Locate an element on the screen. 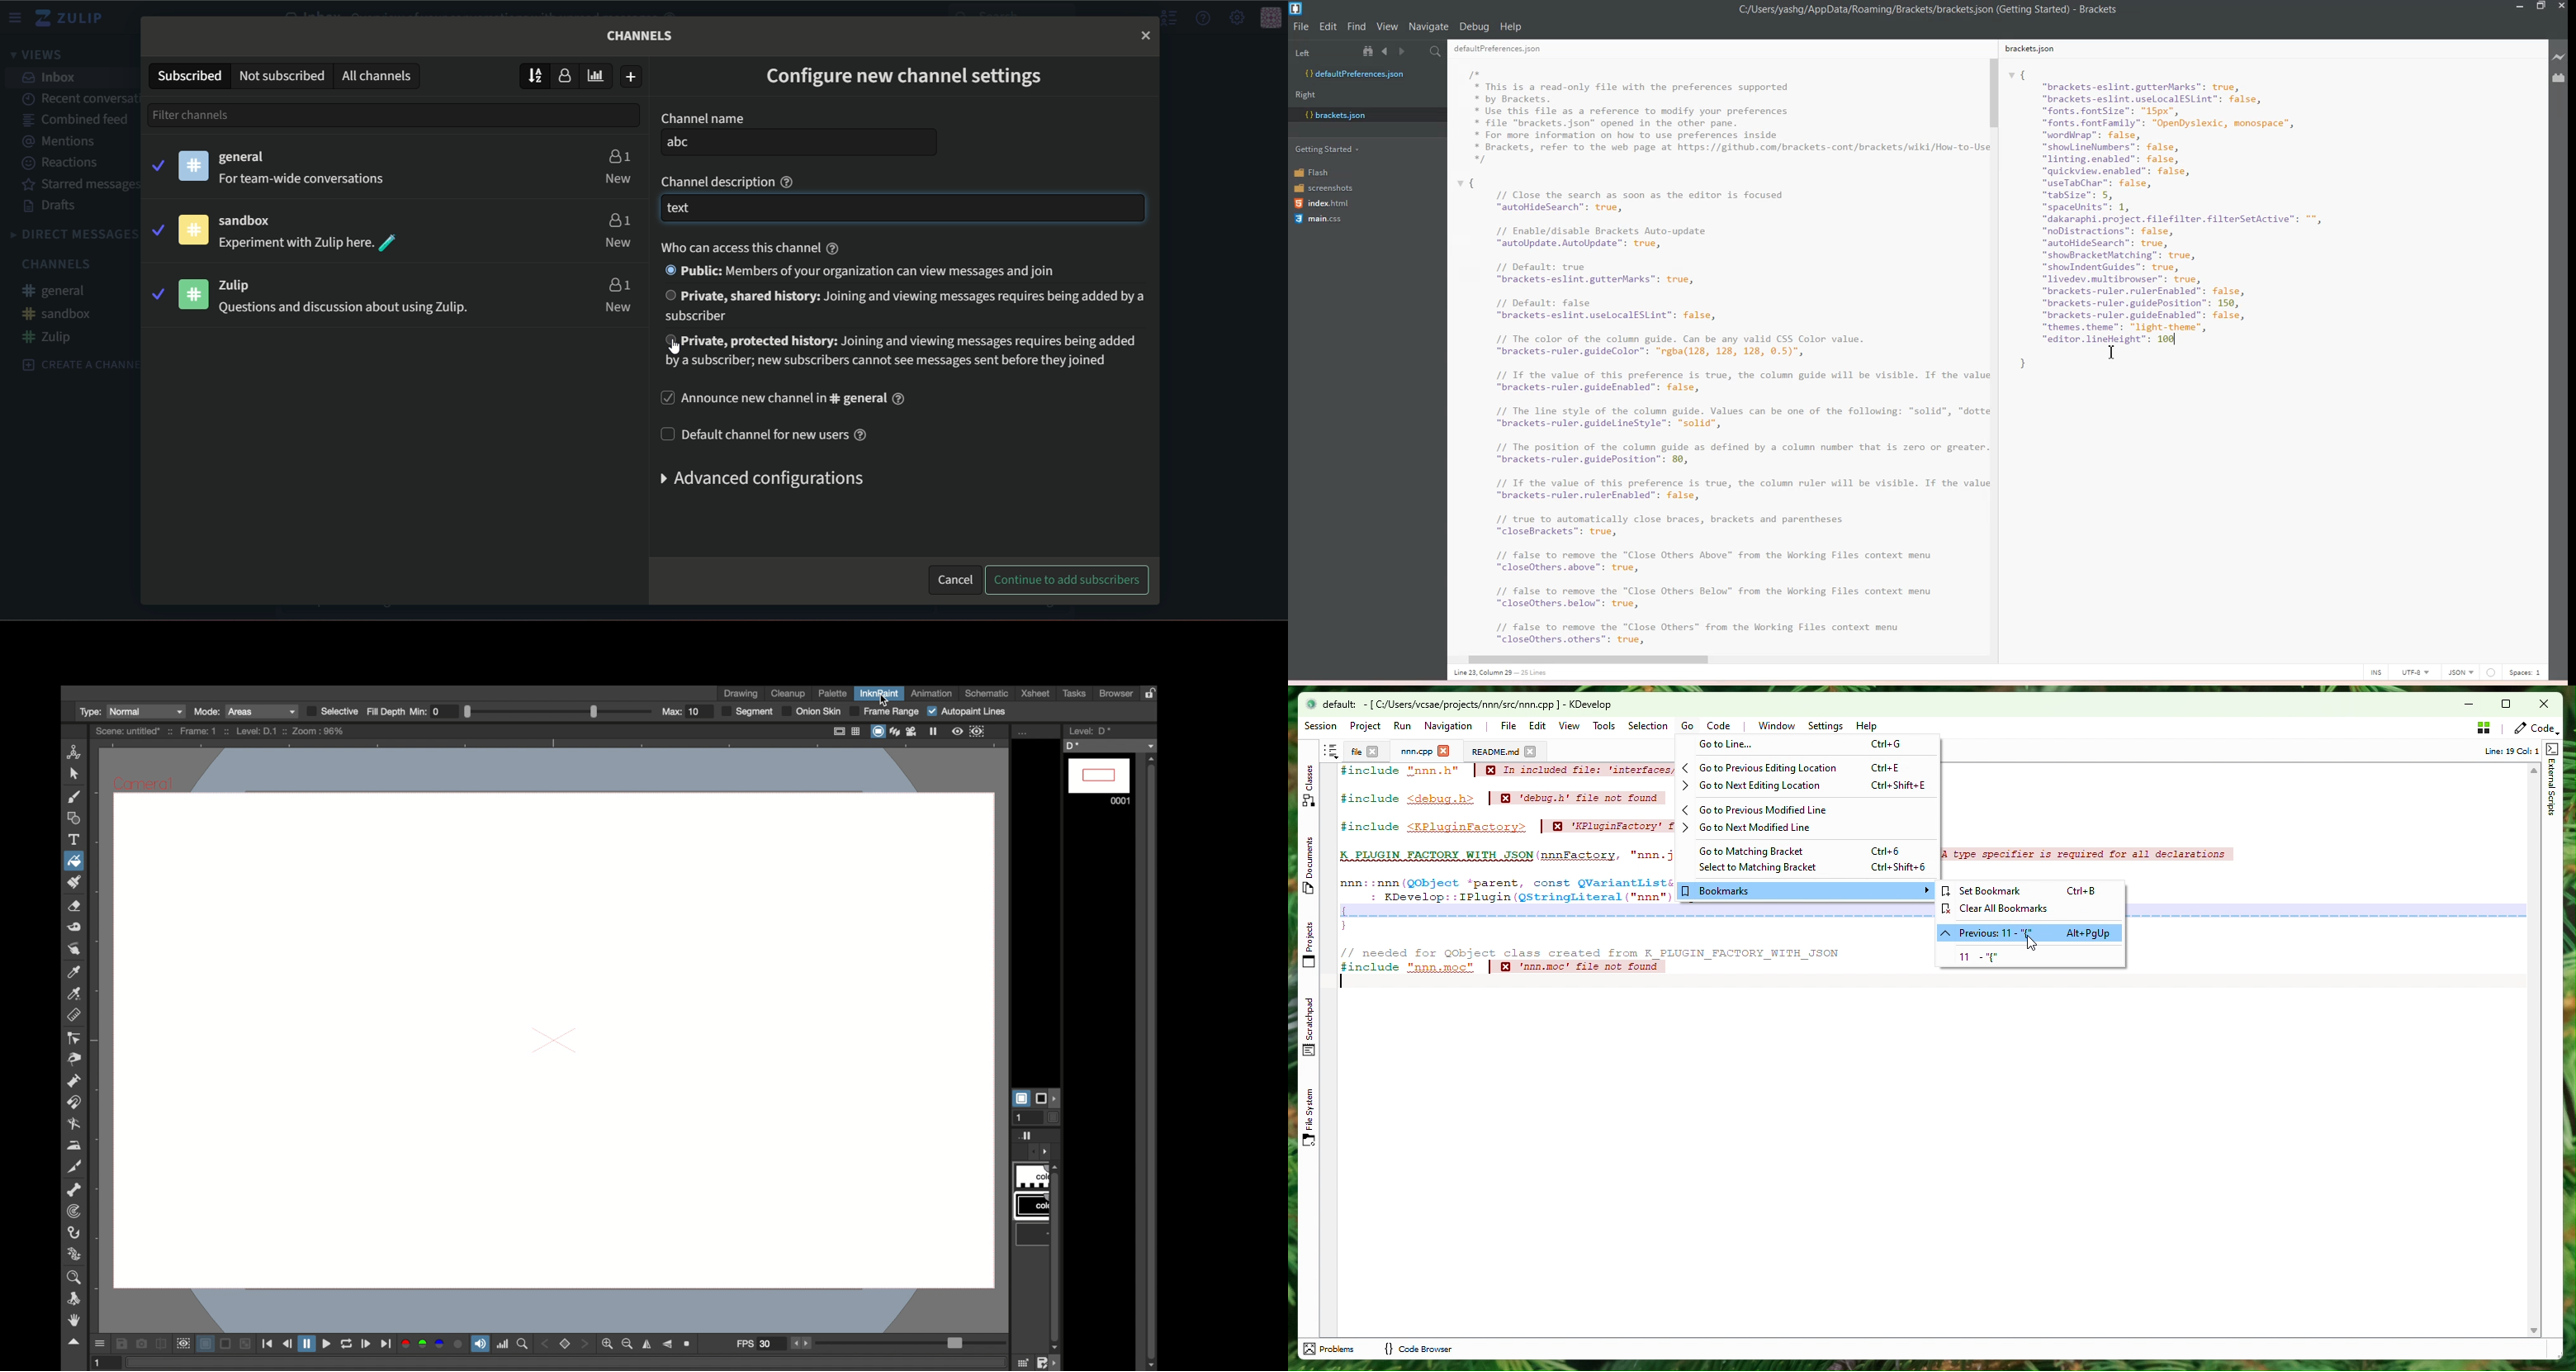 The width and height of the screenshot is (2576, 1372). No linter available is located at coordinates (2491, 673).